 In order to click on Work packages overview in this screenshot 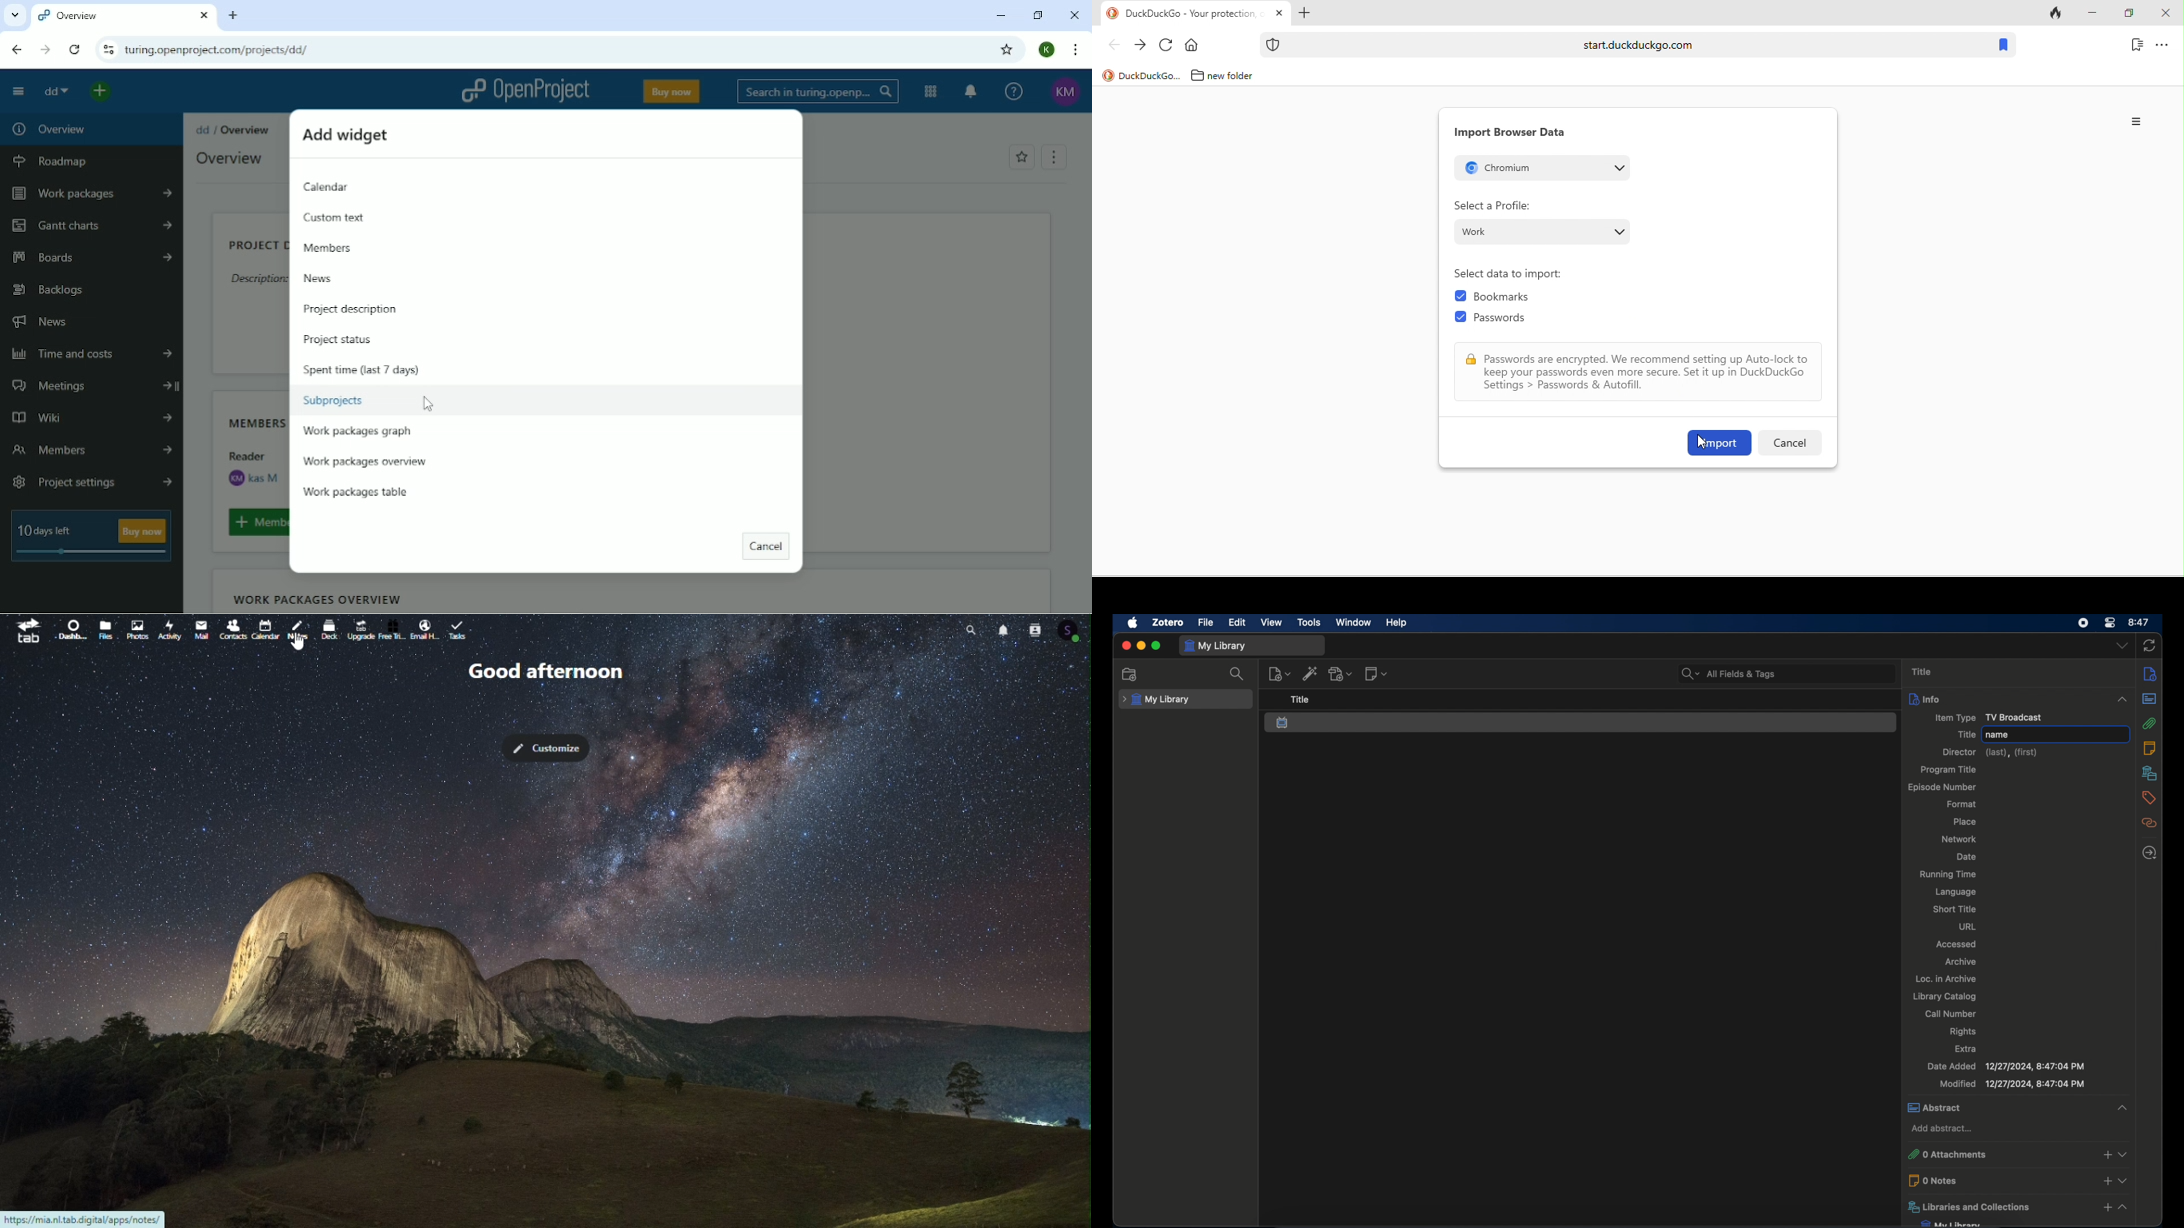, I will do `click(317, 599)`.